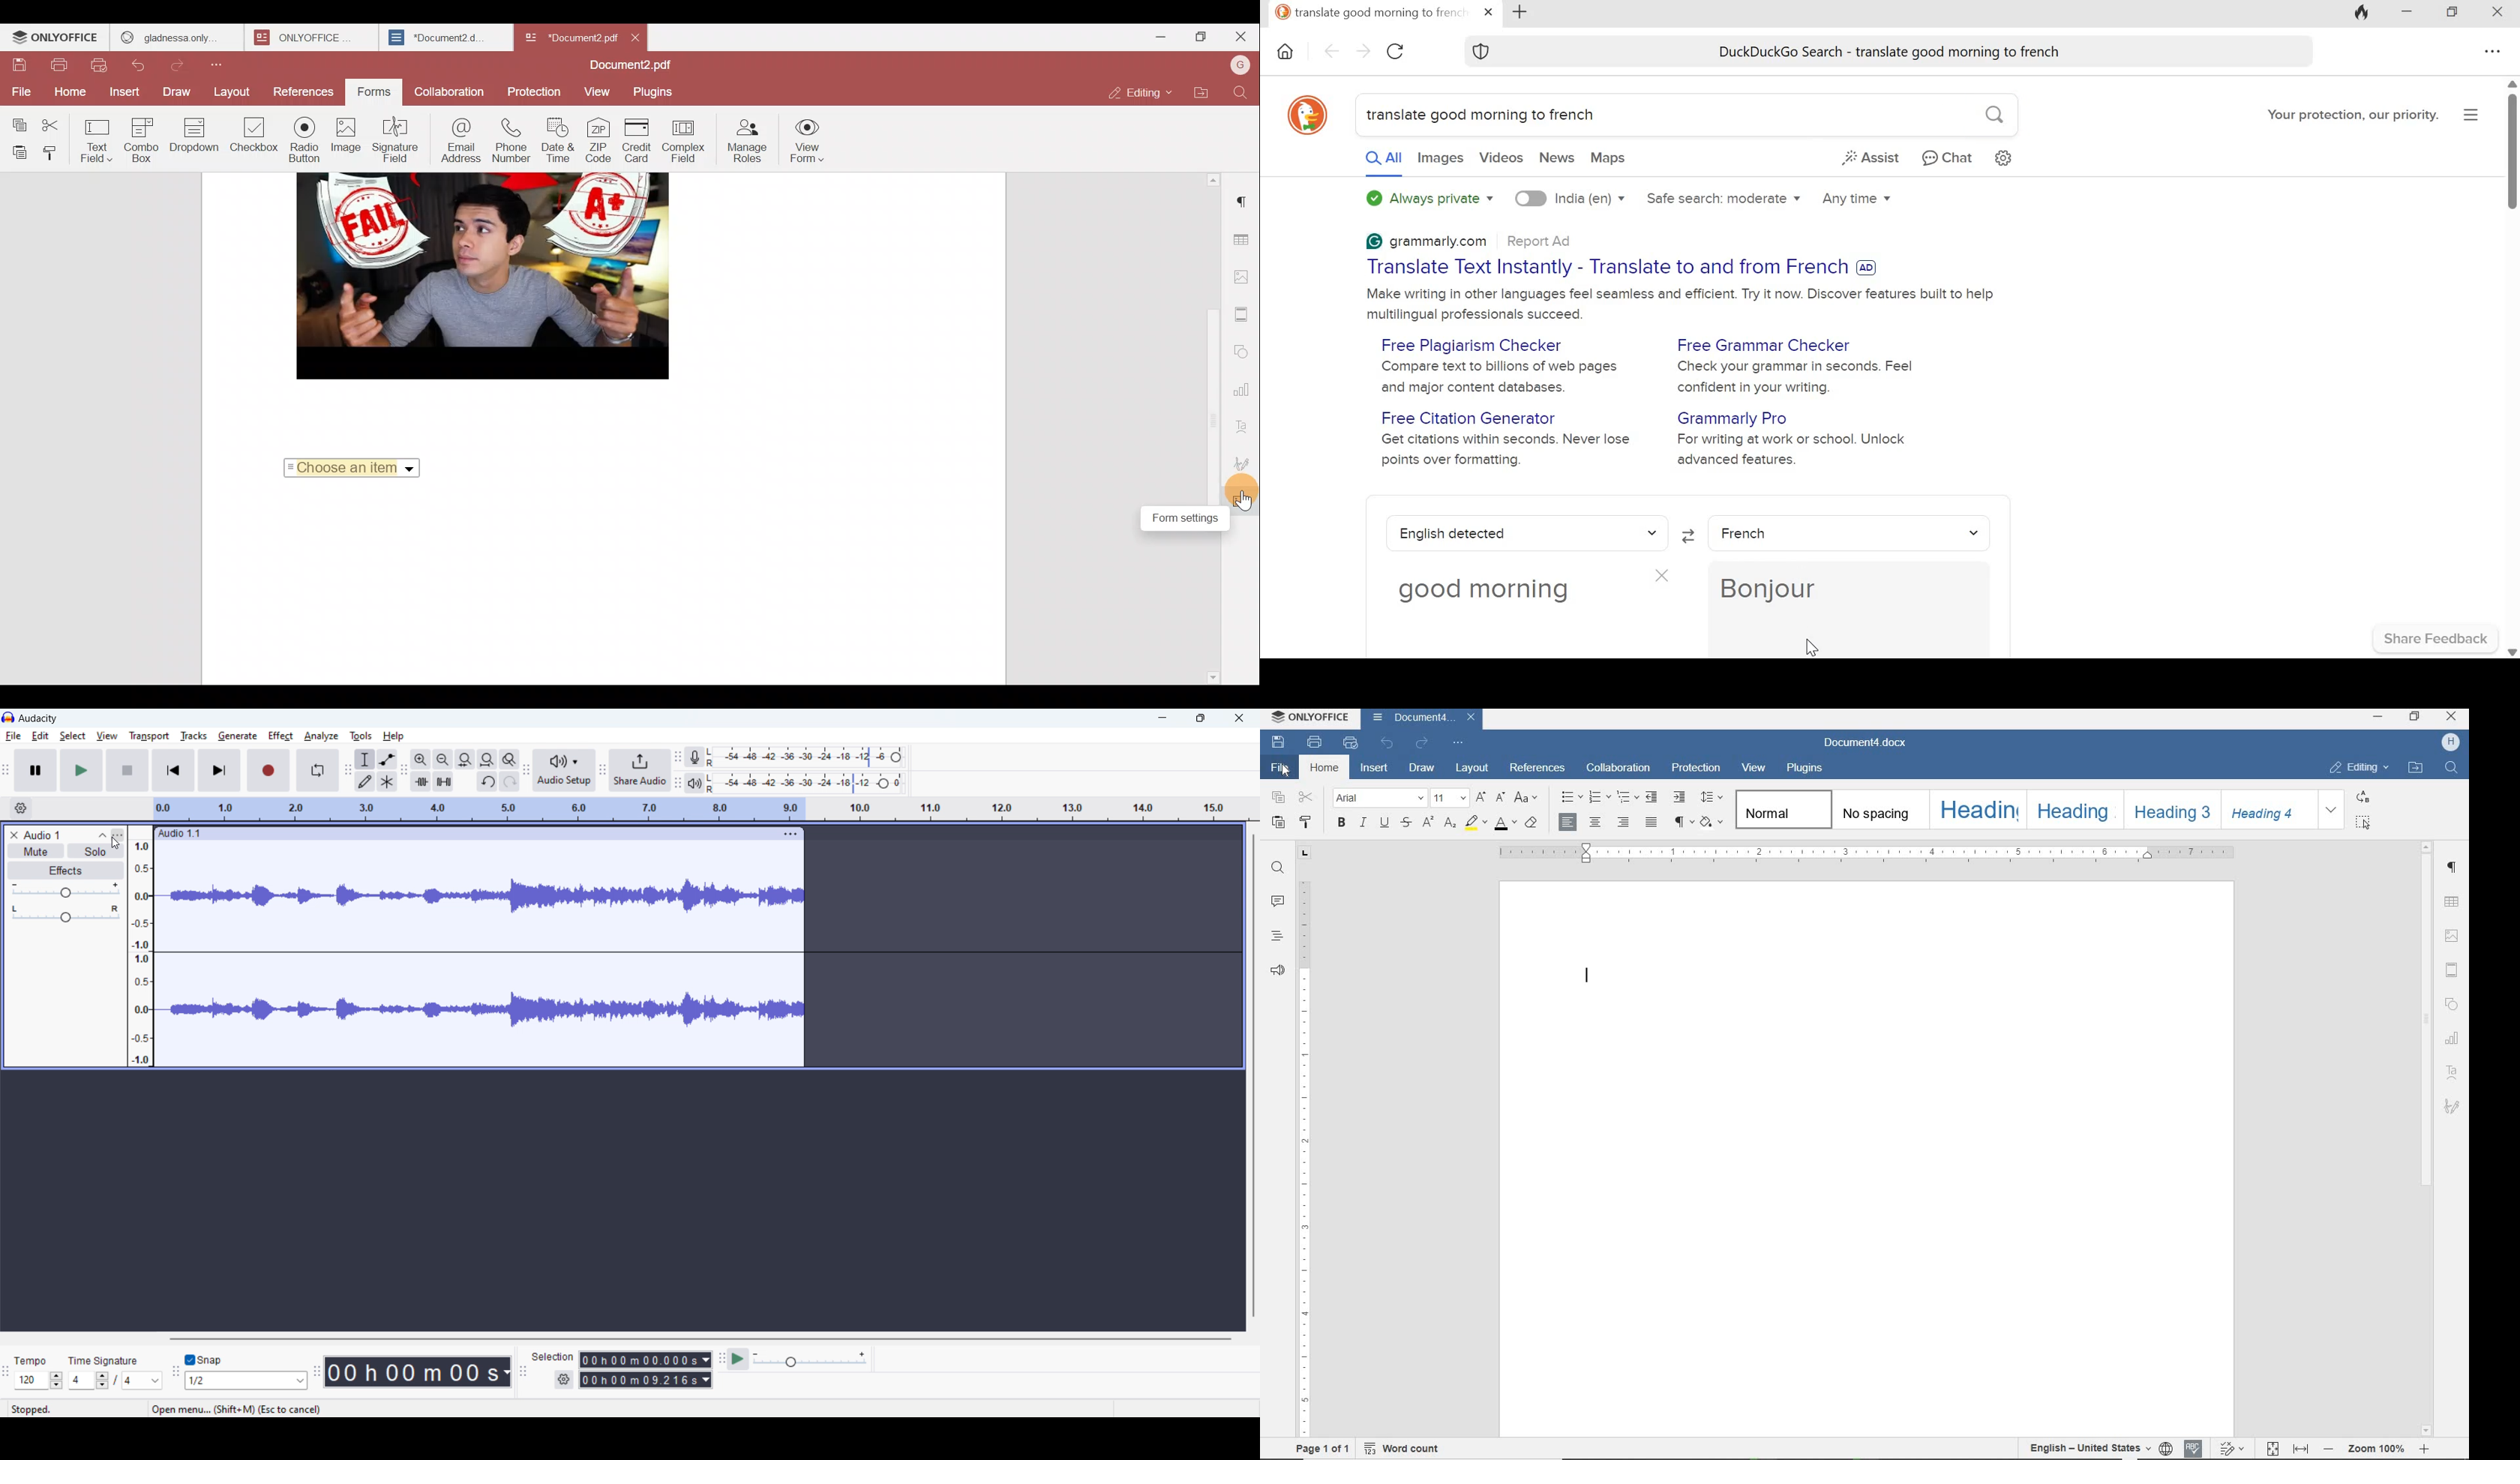 The width and height of the screenshot is (2520, 1484). I want to click on Paragraph settings, so click(1244, 198).